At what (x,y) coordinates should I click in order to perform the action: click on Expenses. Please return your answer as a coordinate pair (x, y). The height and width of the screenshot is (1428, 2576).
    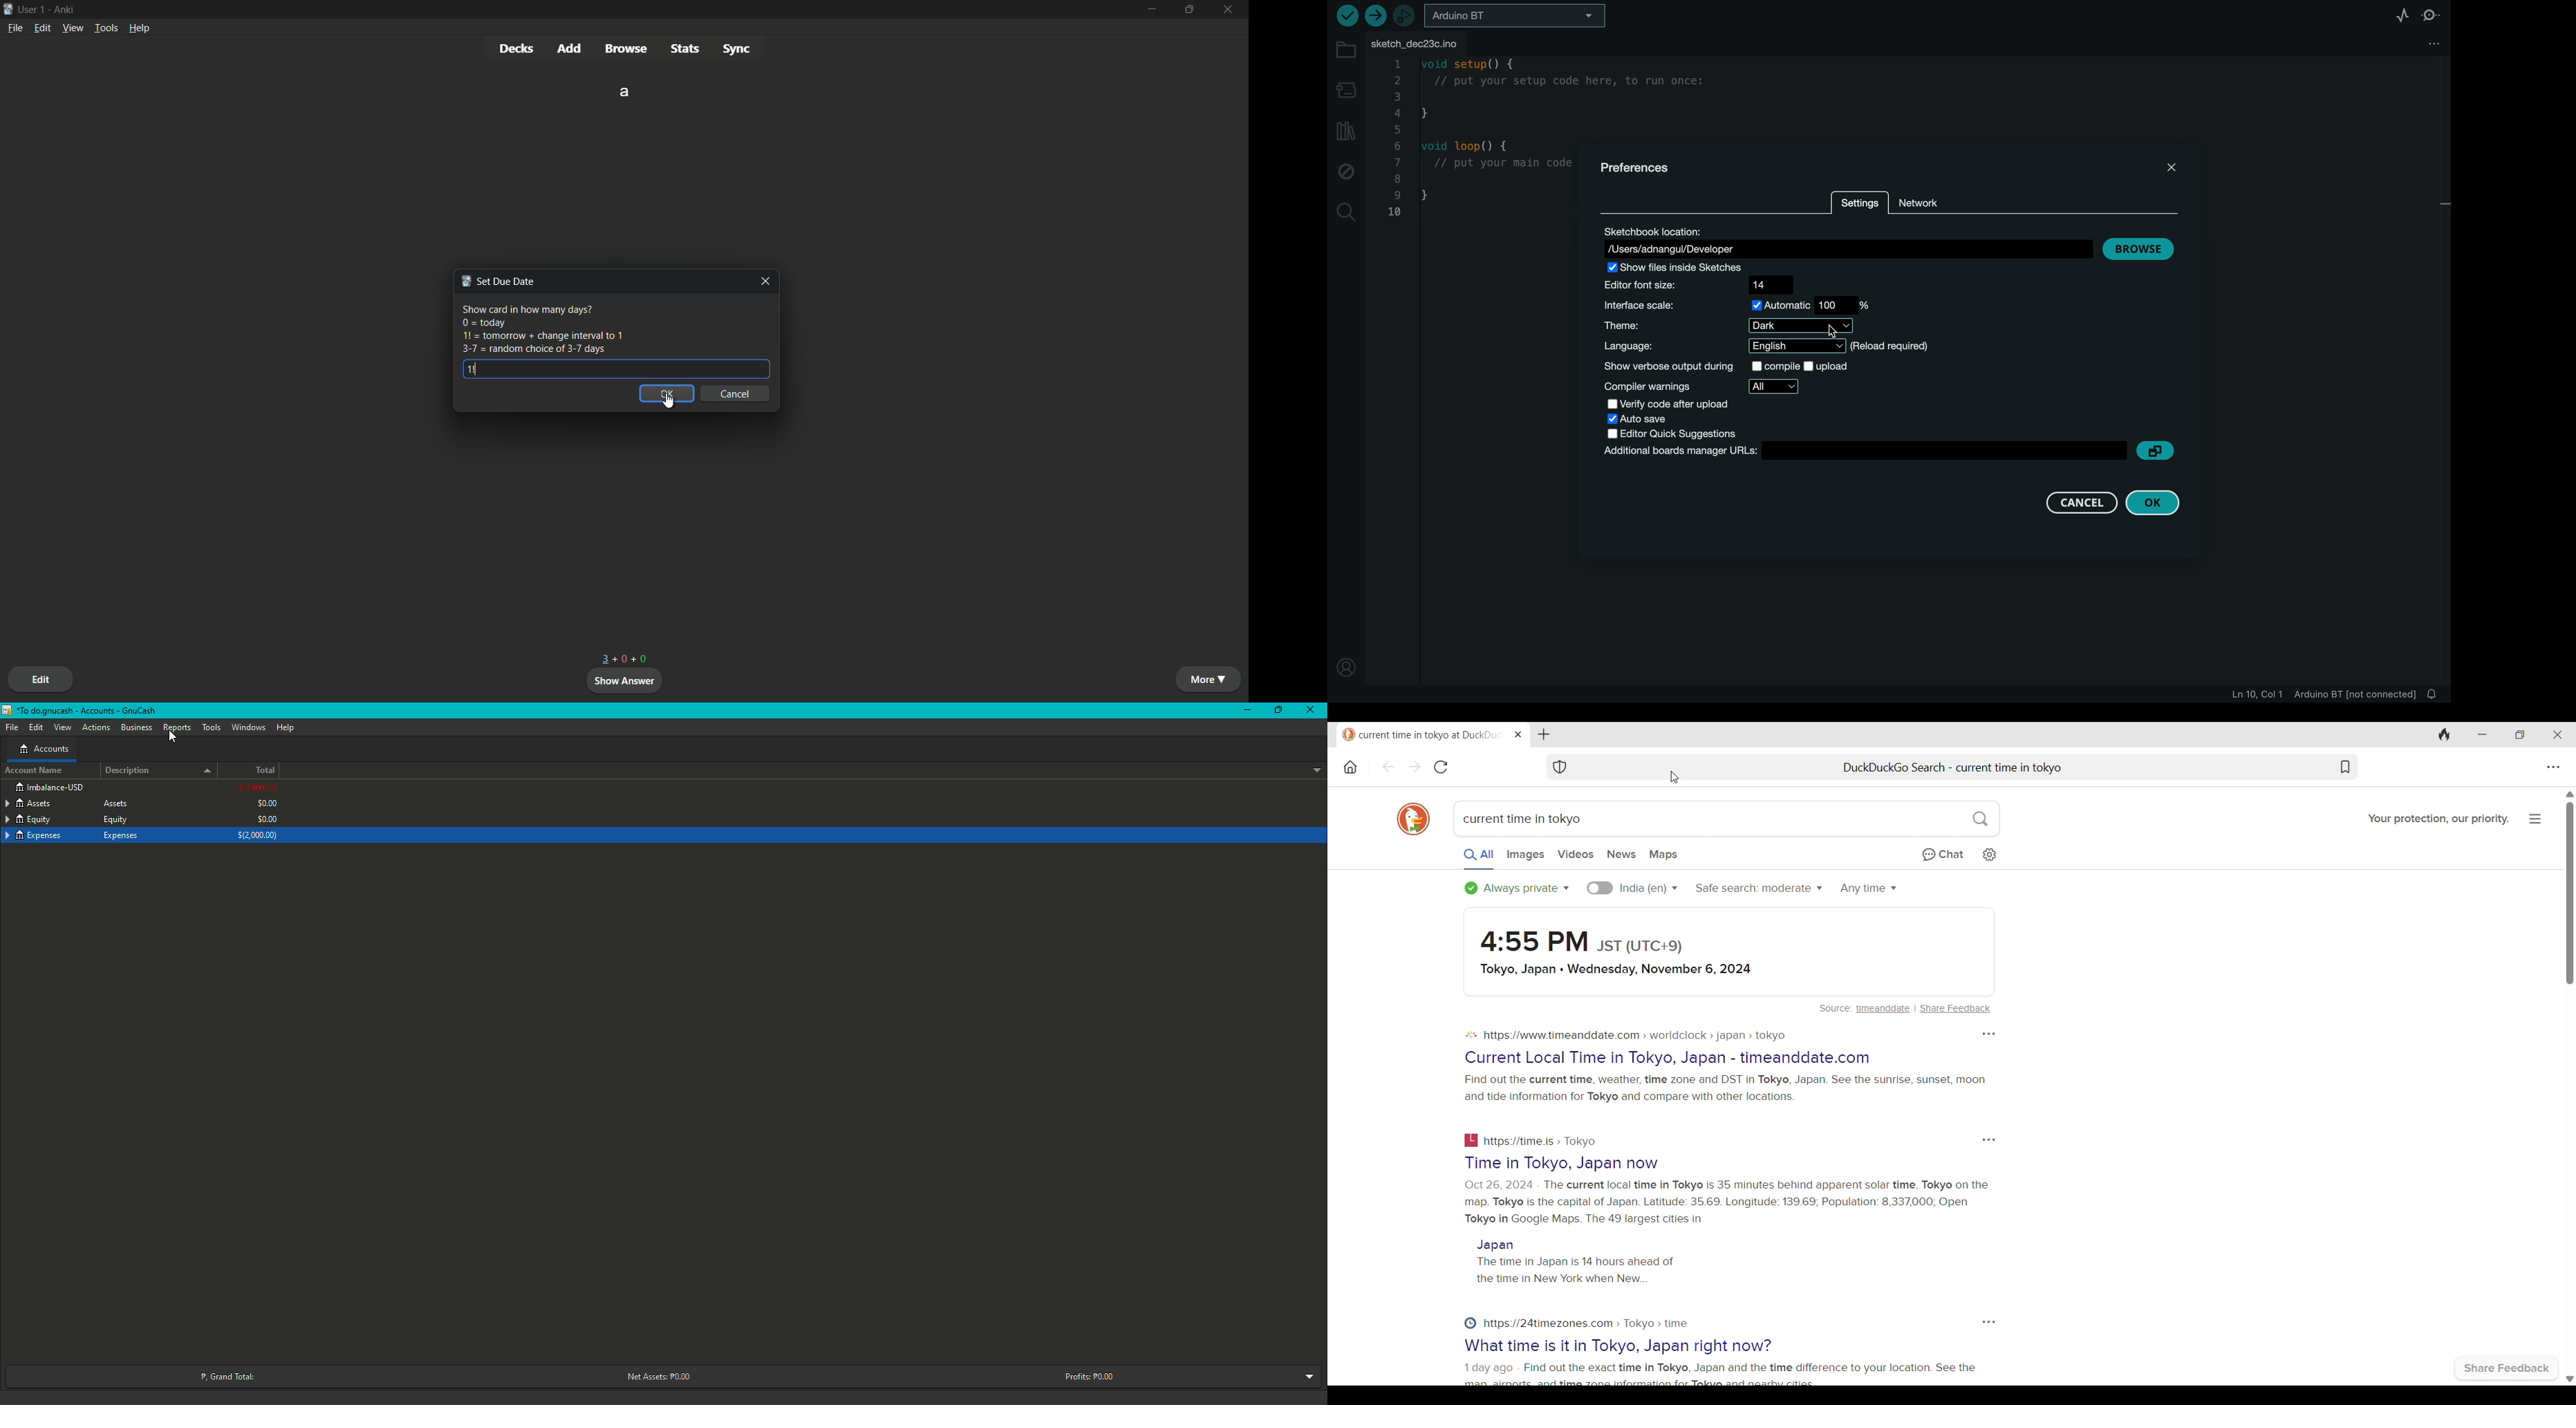
    Looking at the image, I should click on (78, 834).